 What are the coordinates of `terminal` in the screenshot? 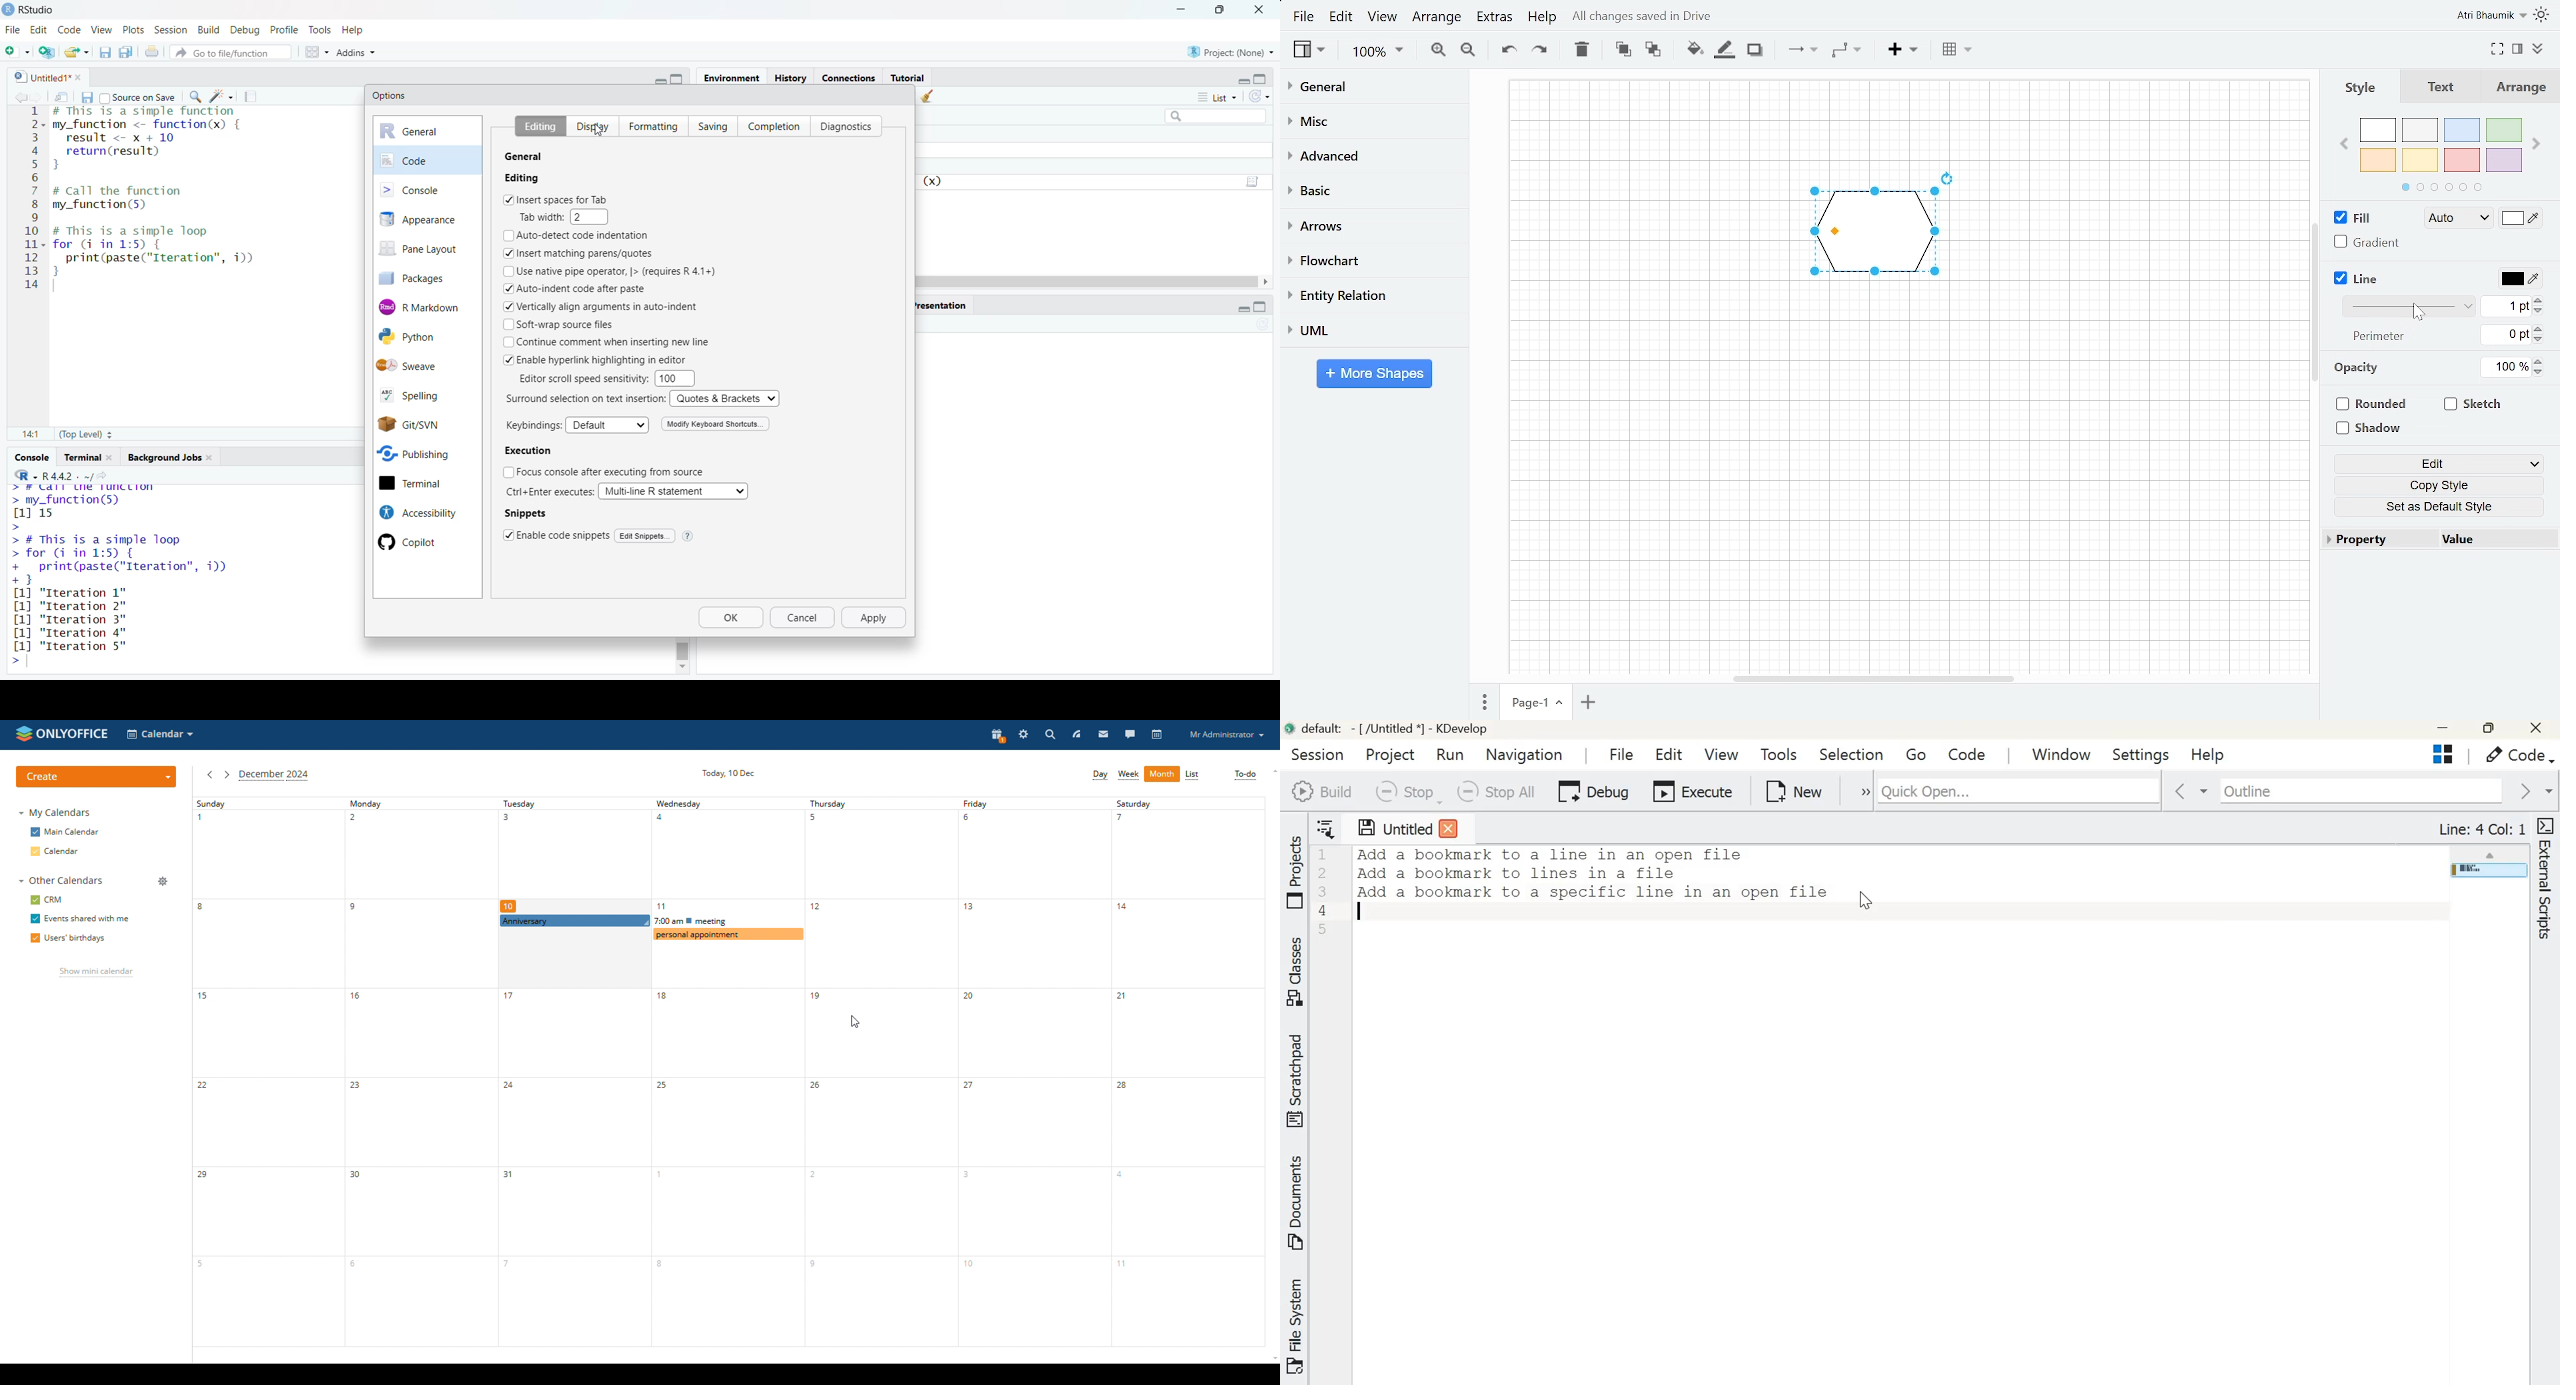 It's located at (419, 485).